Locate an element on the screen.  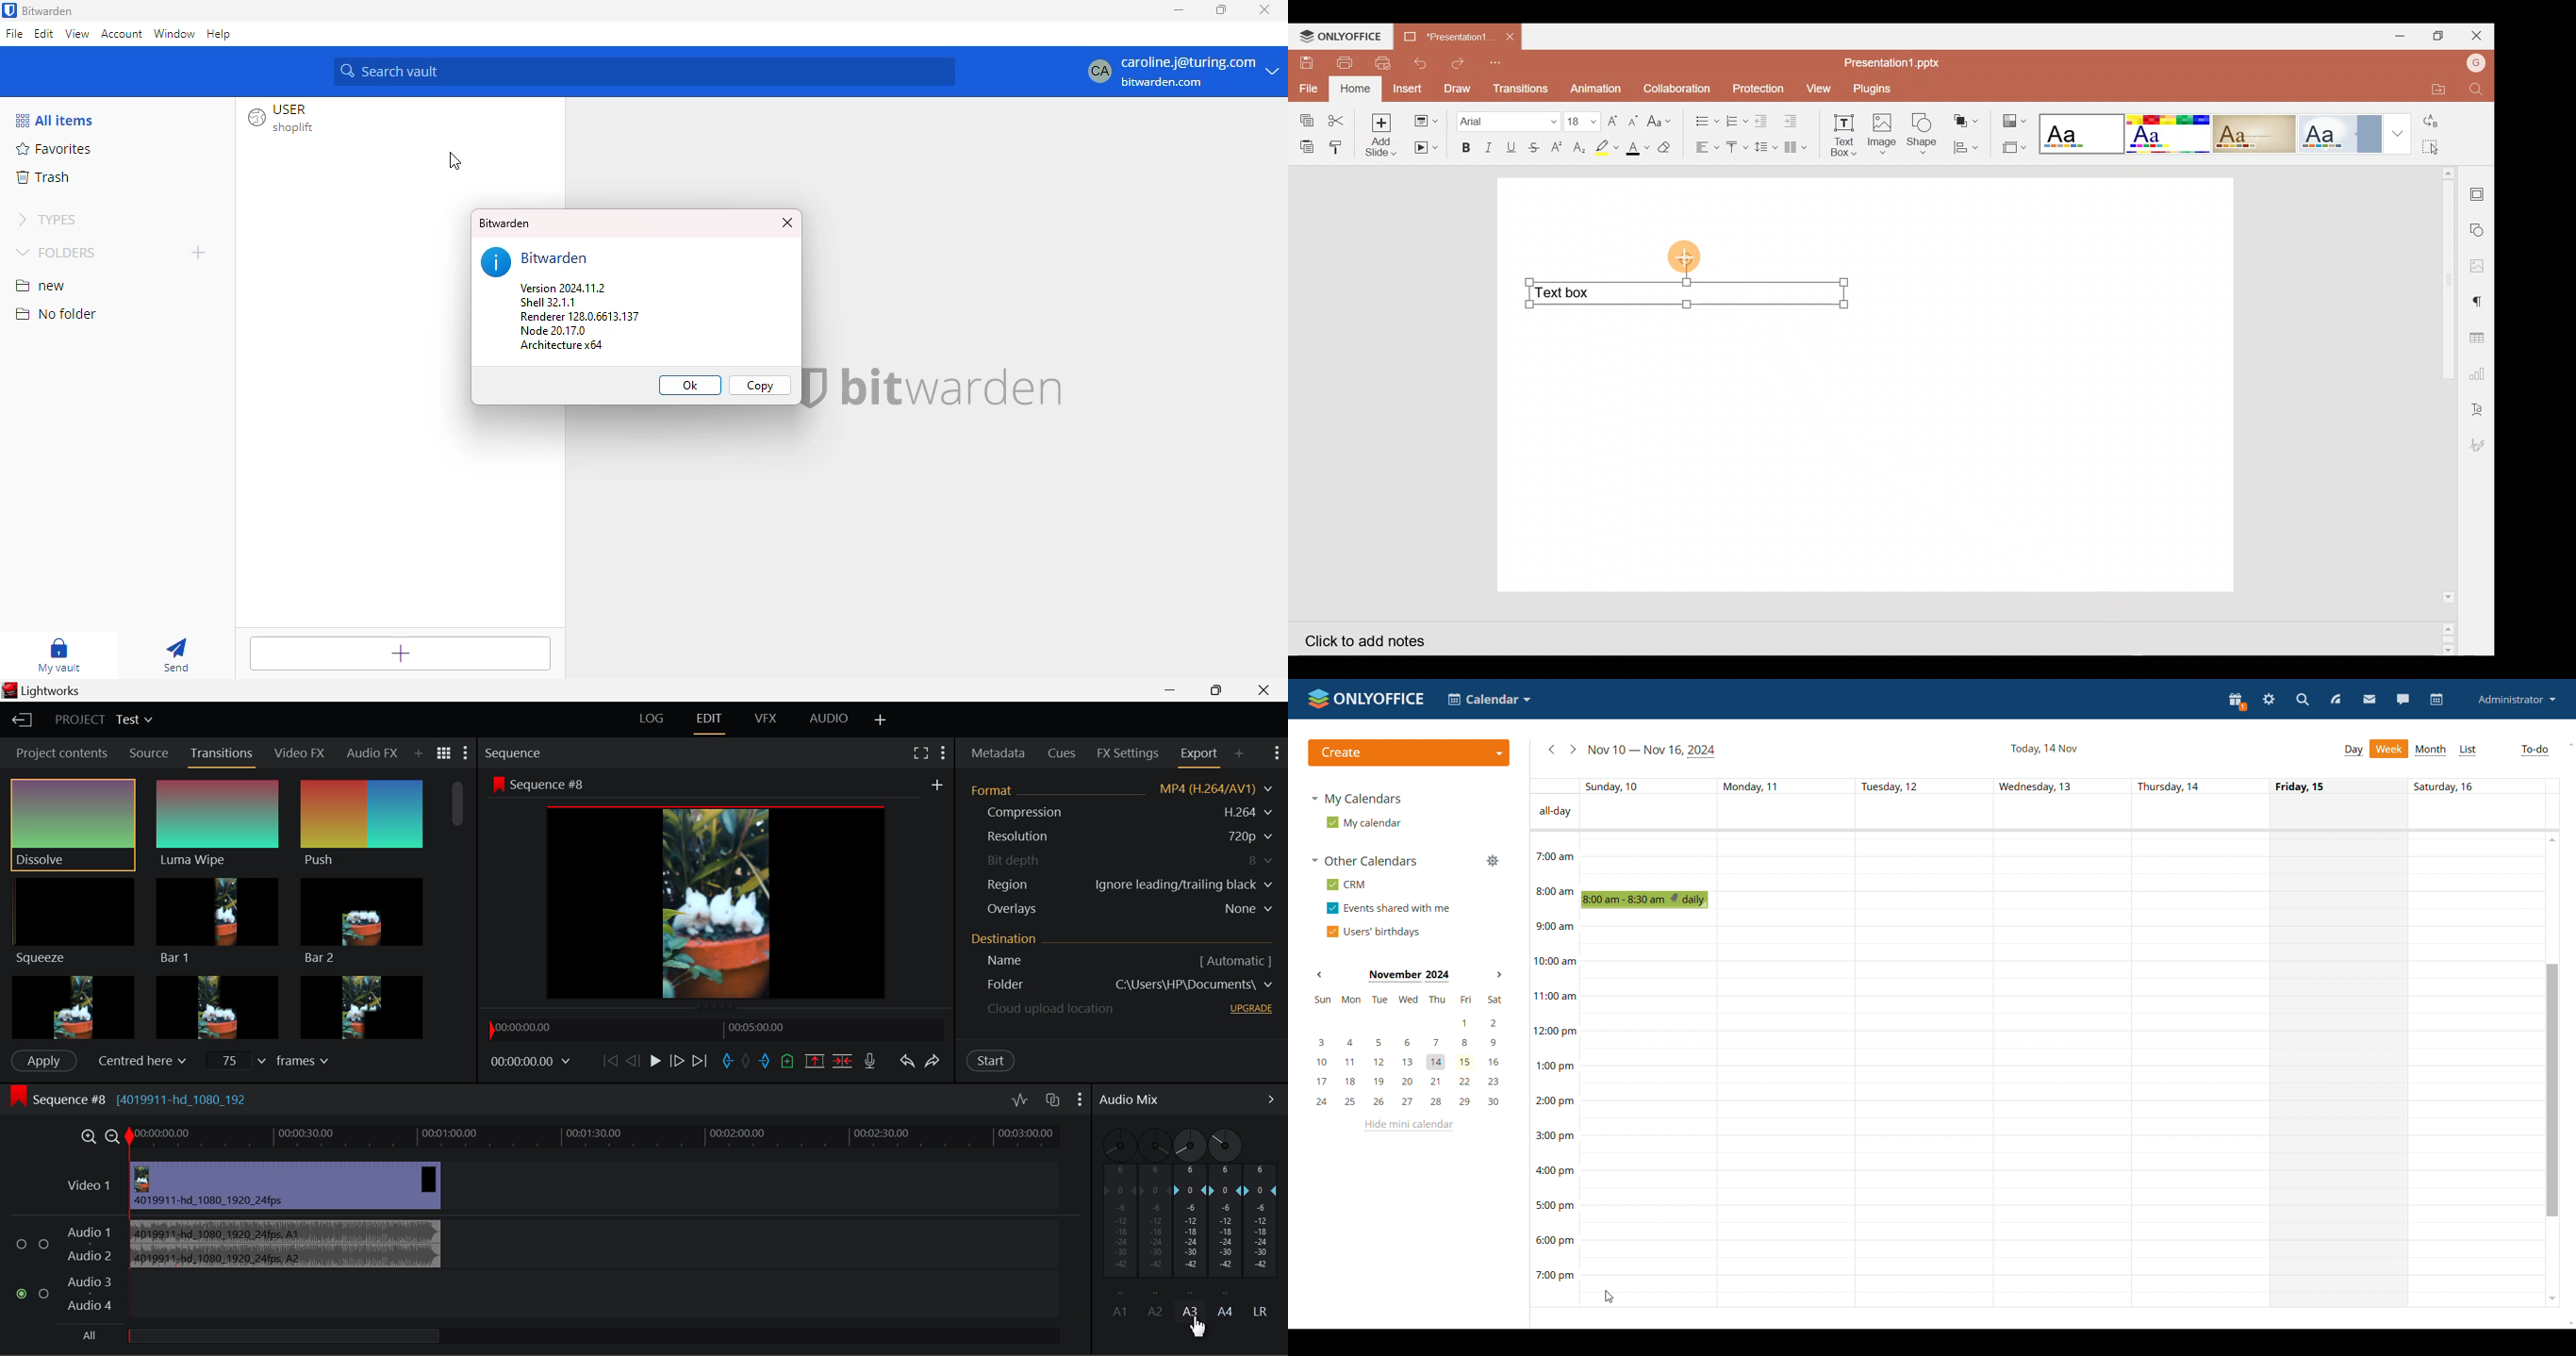
Increase font size is located at coordinates (1614, 119).